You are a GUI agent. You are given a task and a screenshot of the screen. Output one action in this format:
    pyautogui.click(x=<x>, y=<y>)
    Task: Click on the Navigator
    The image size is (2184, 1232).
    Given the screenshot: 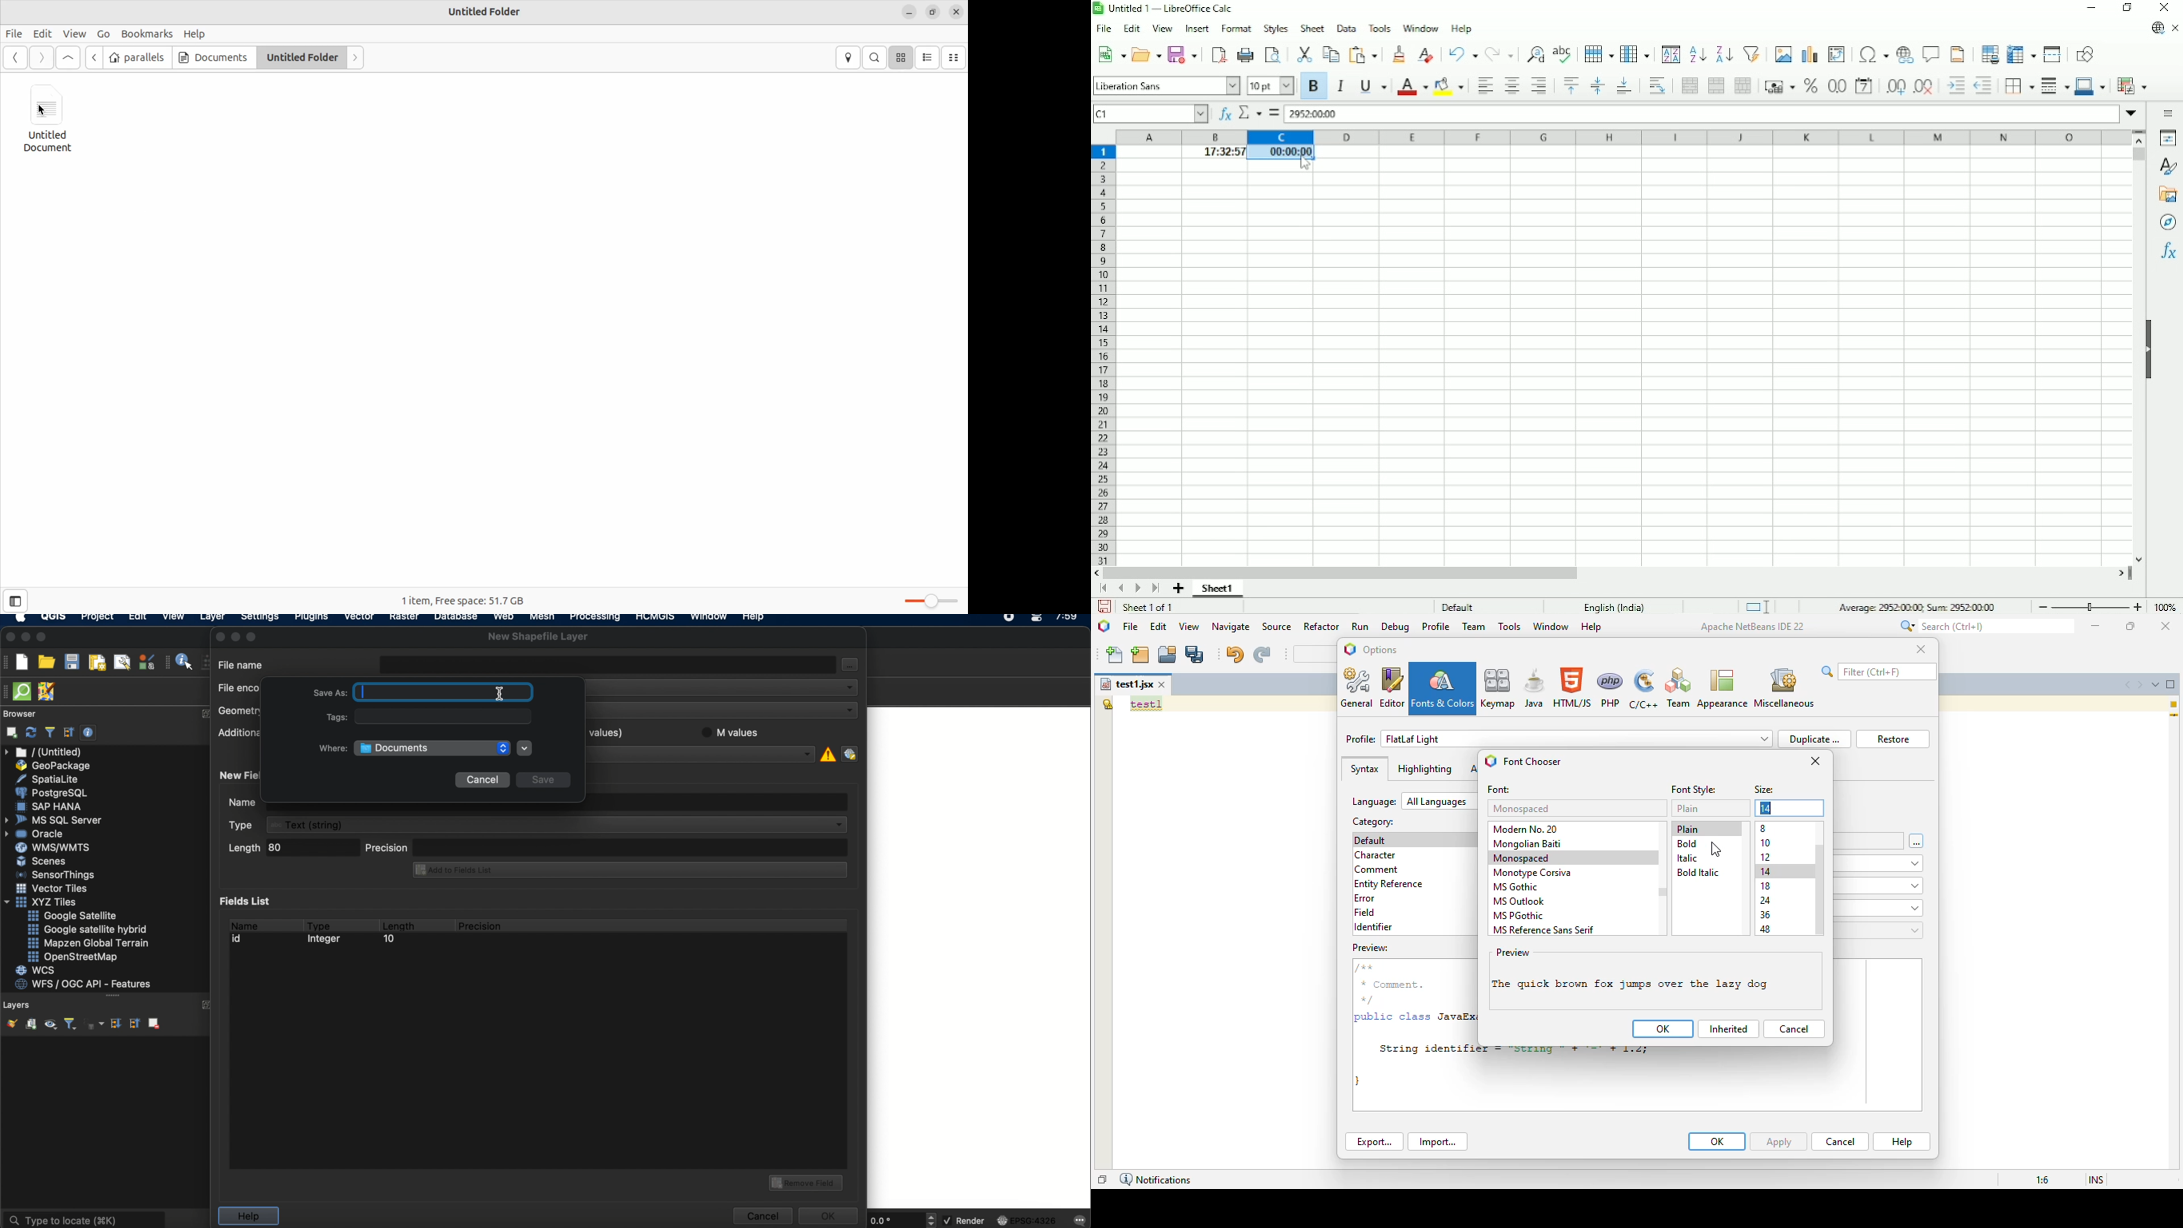 What is the action you would take?
    pyautogui.click(x=2169, y=223)
    